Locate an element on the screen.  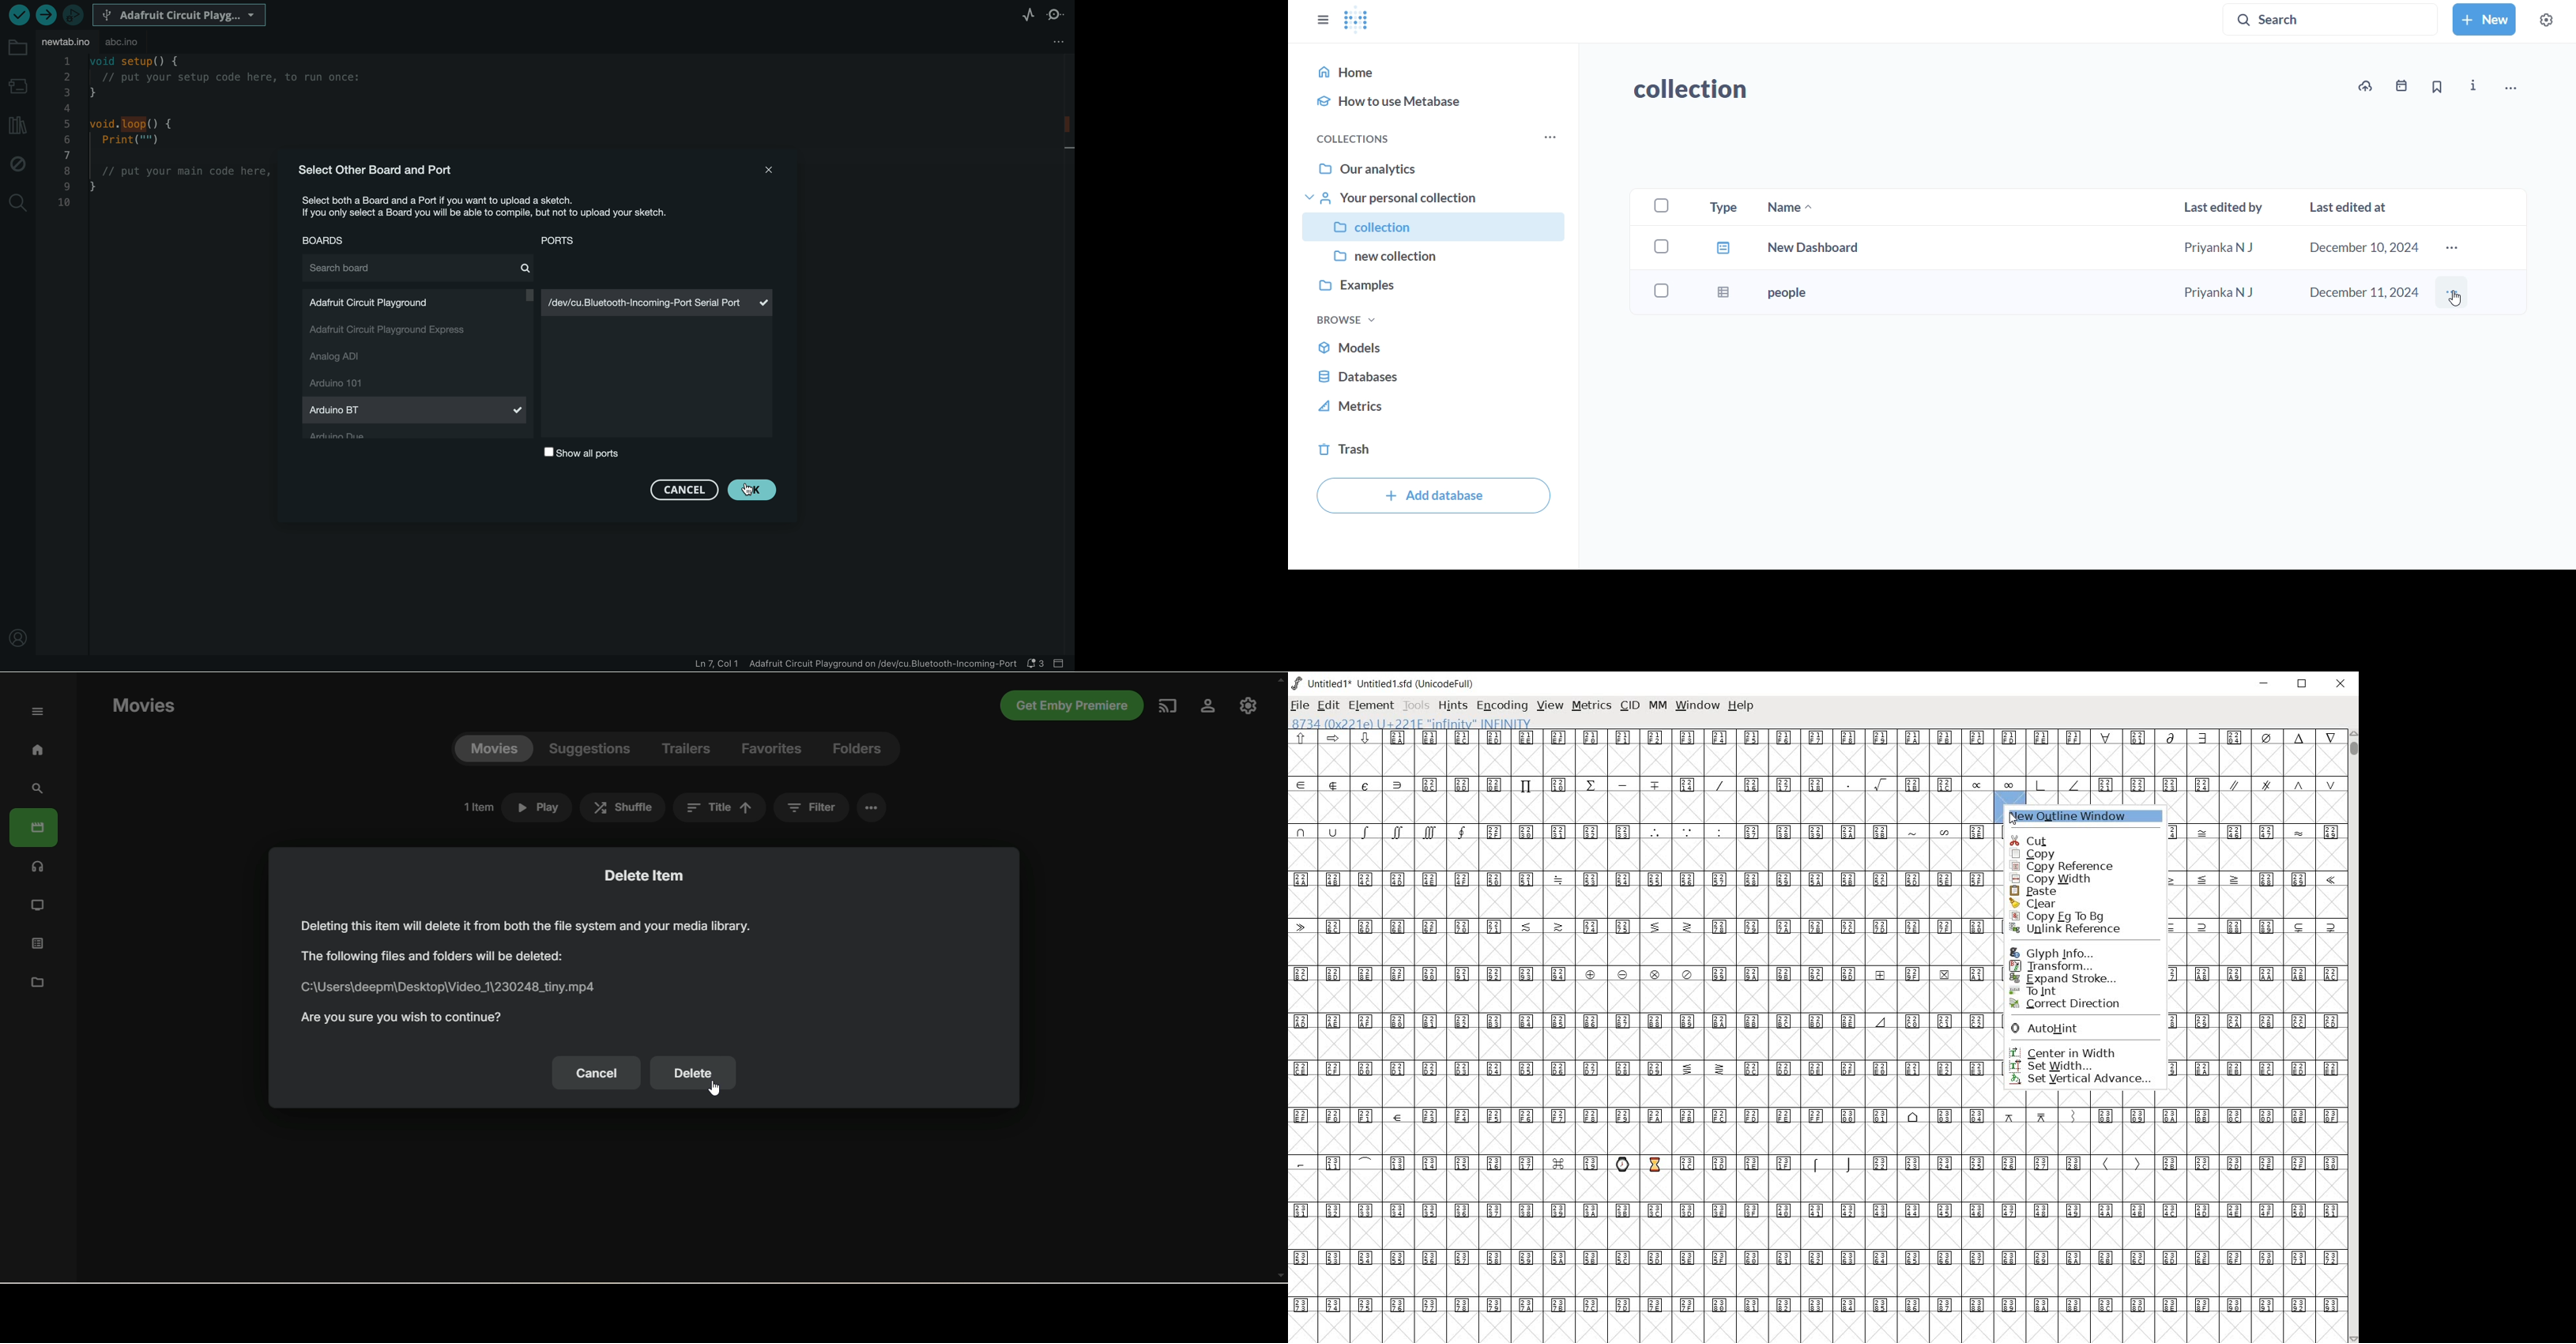
Unicode code points is located at coordinates (2255, 1067).